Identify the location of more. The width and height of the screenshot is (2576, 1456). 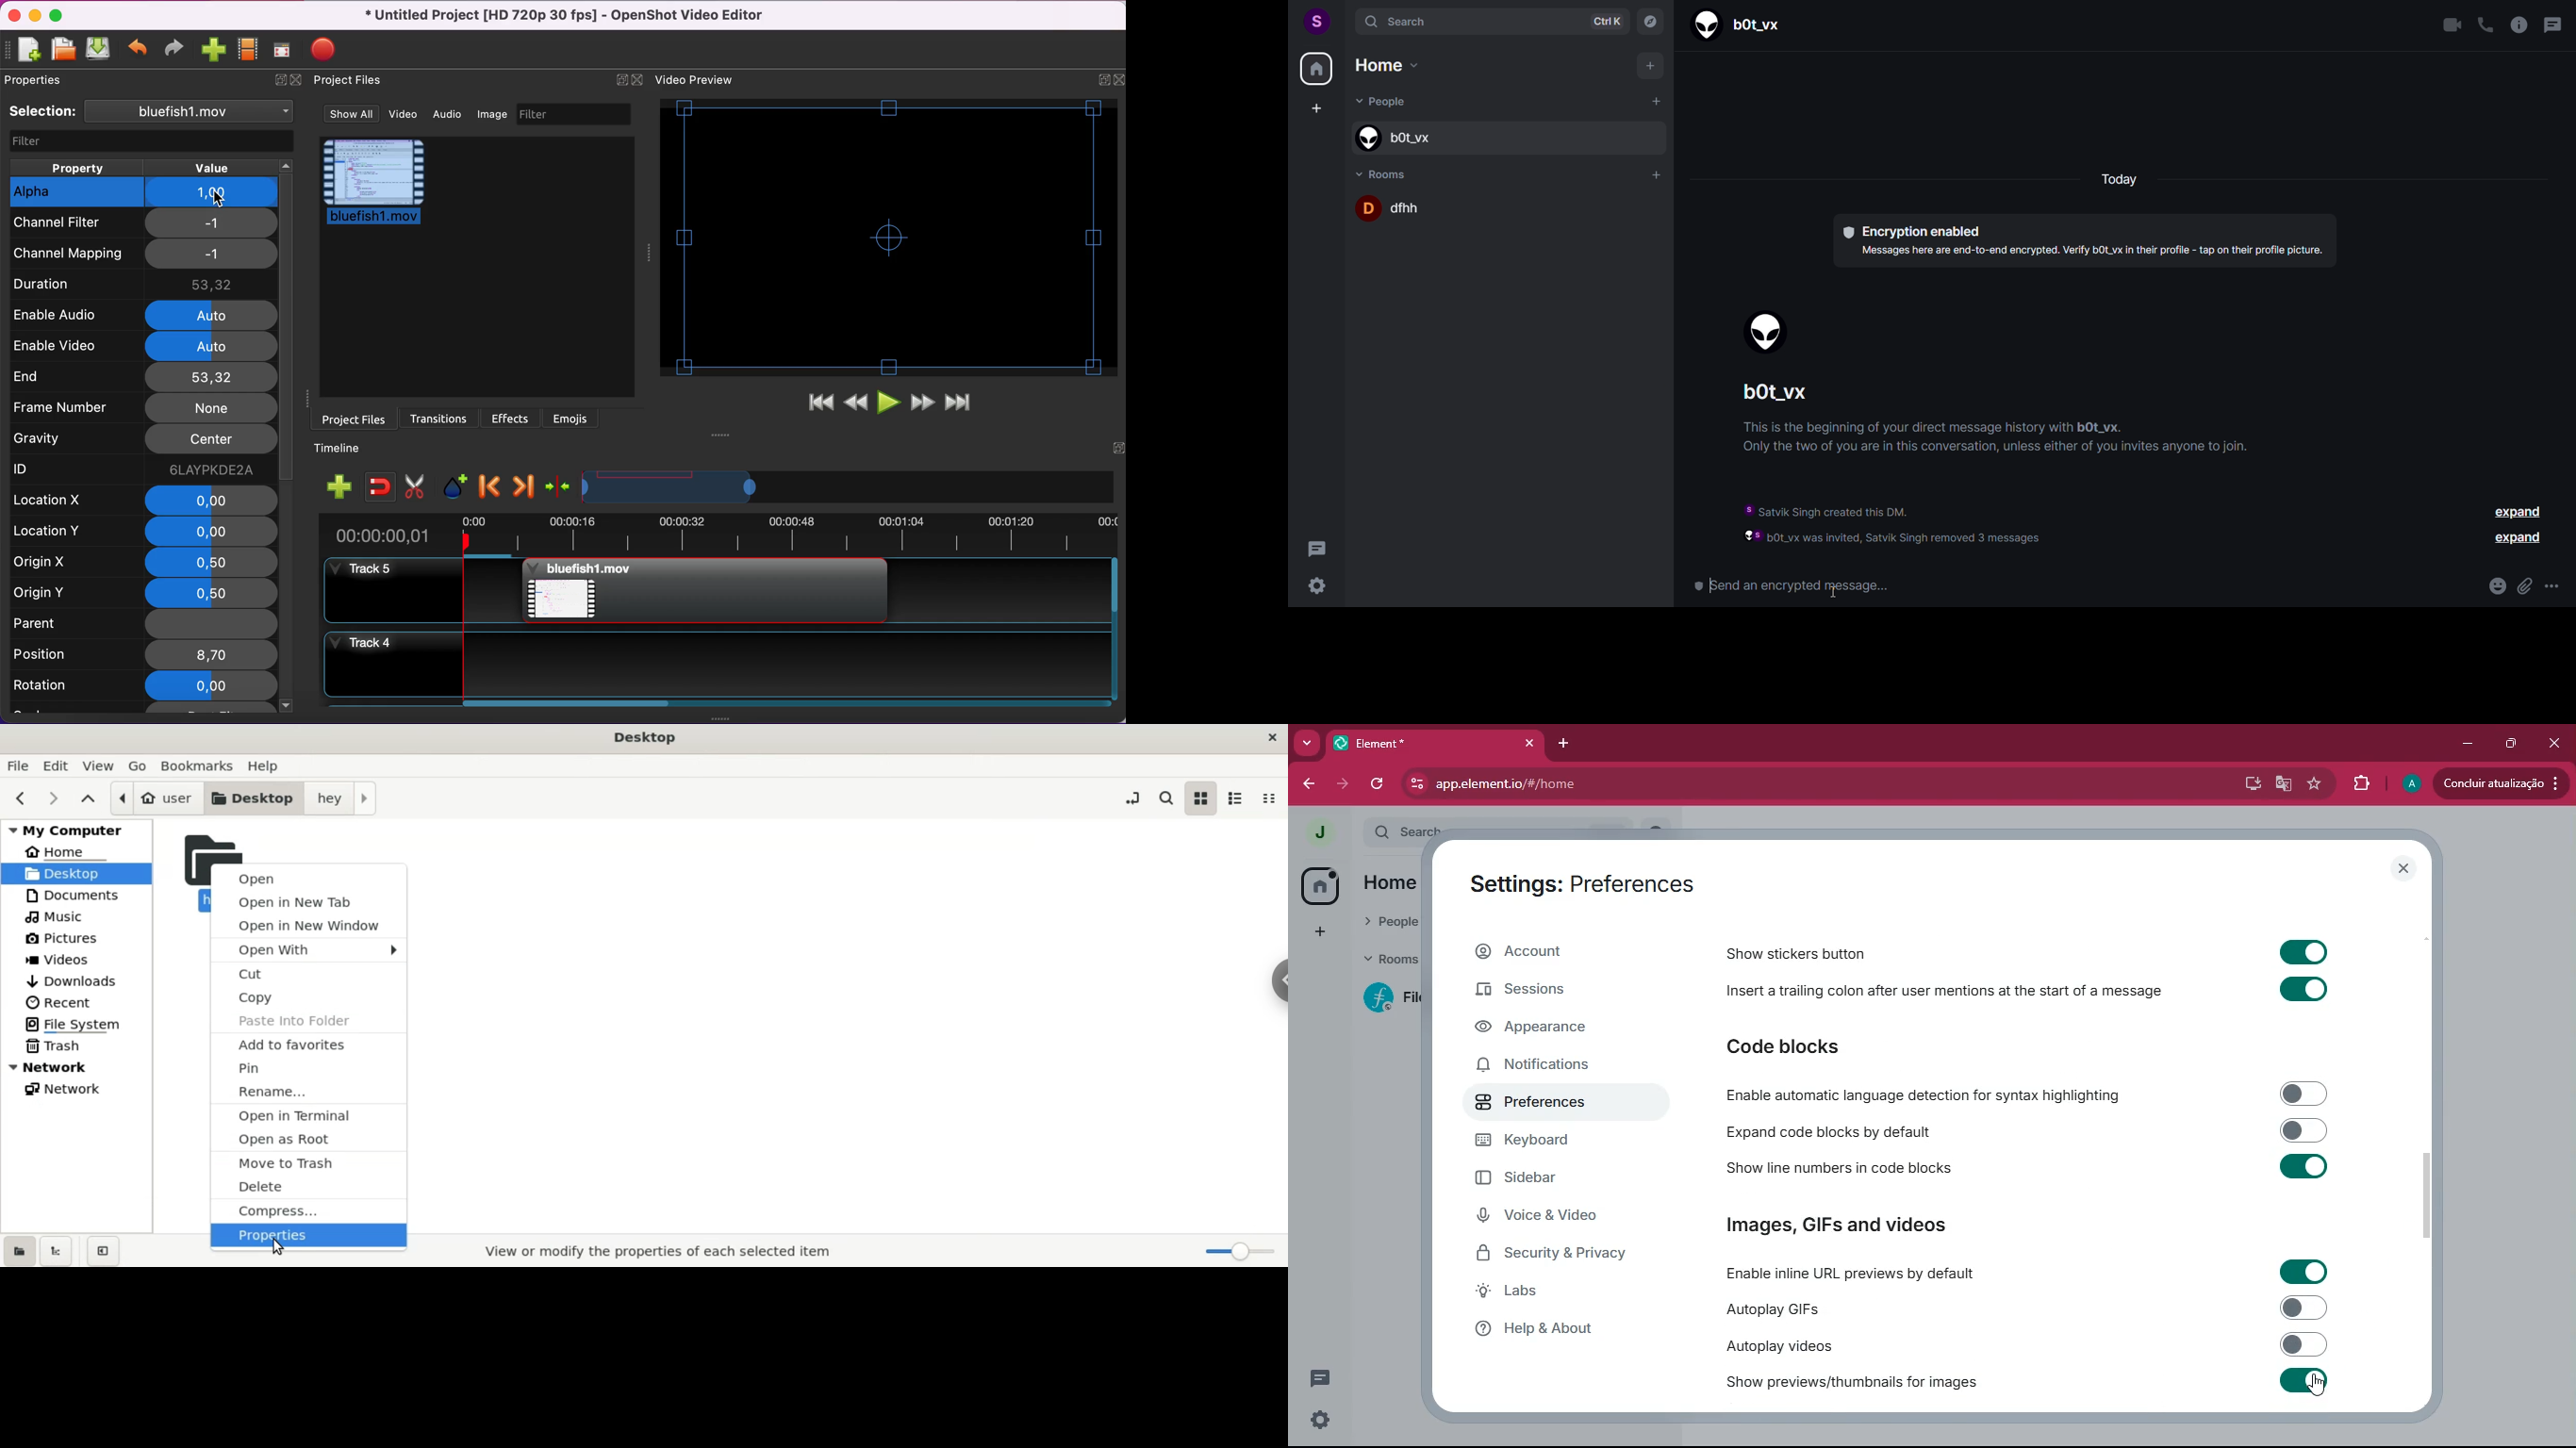
(1309, 742).